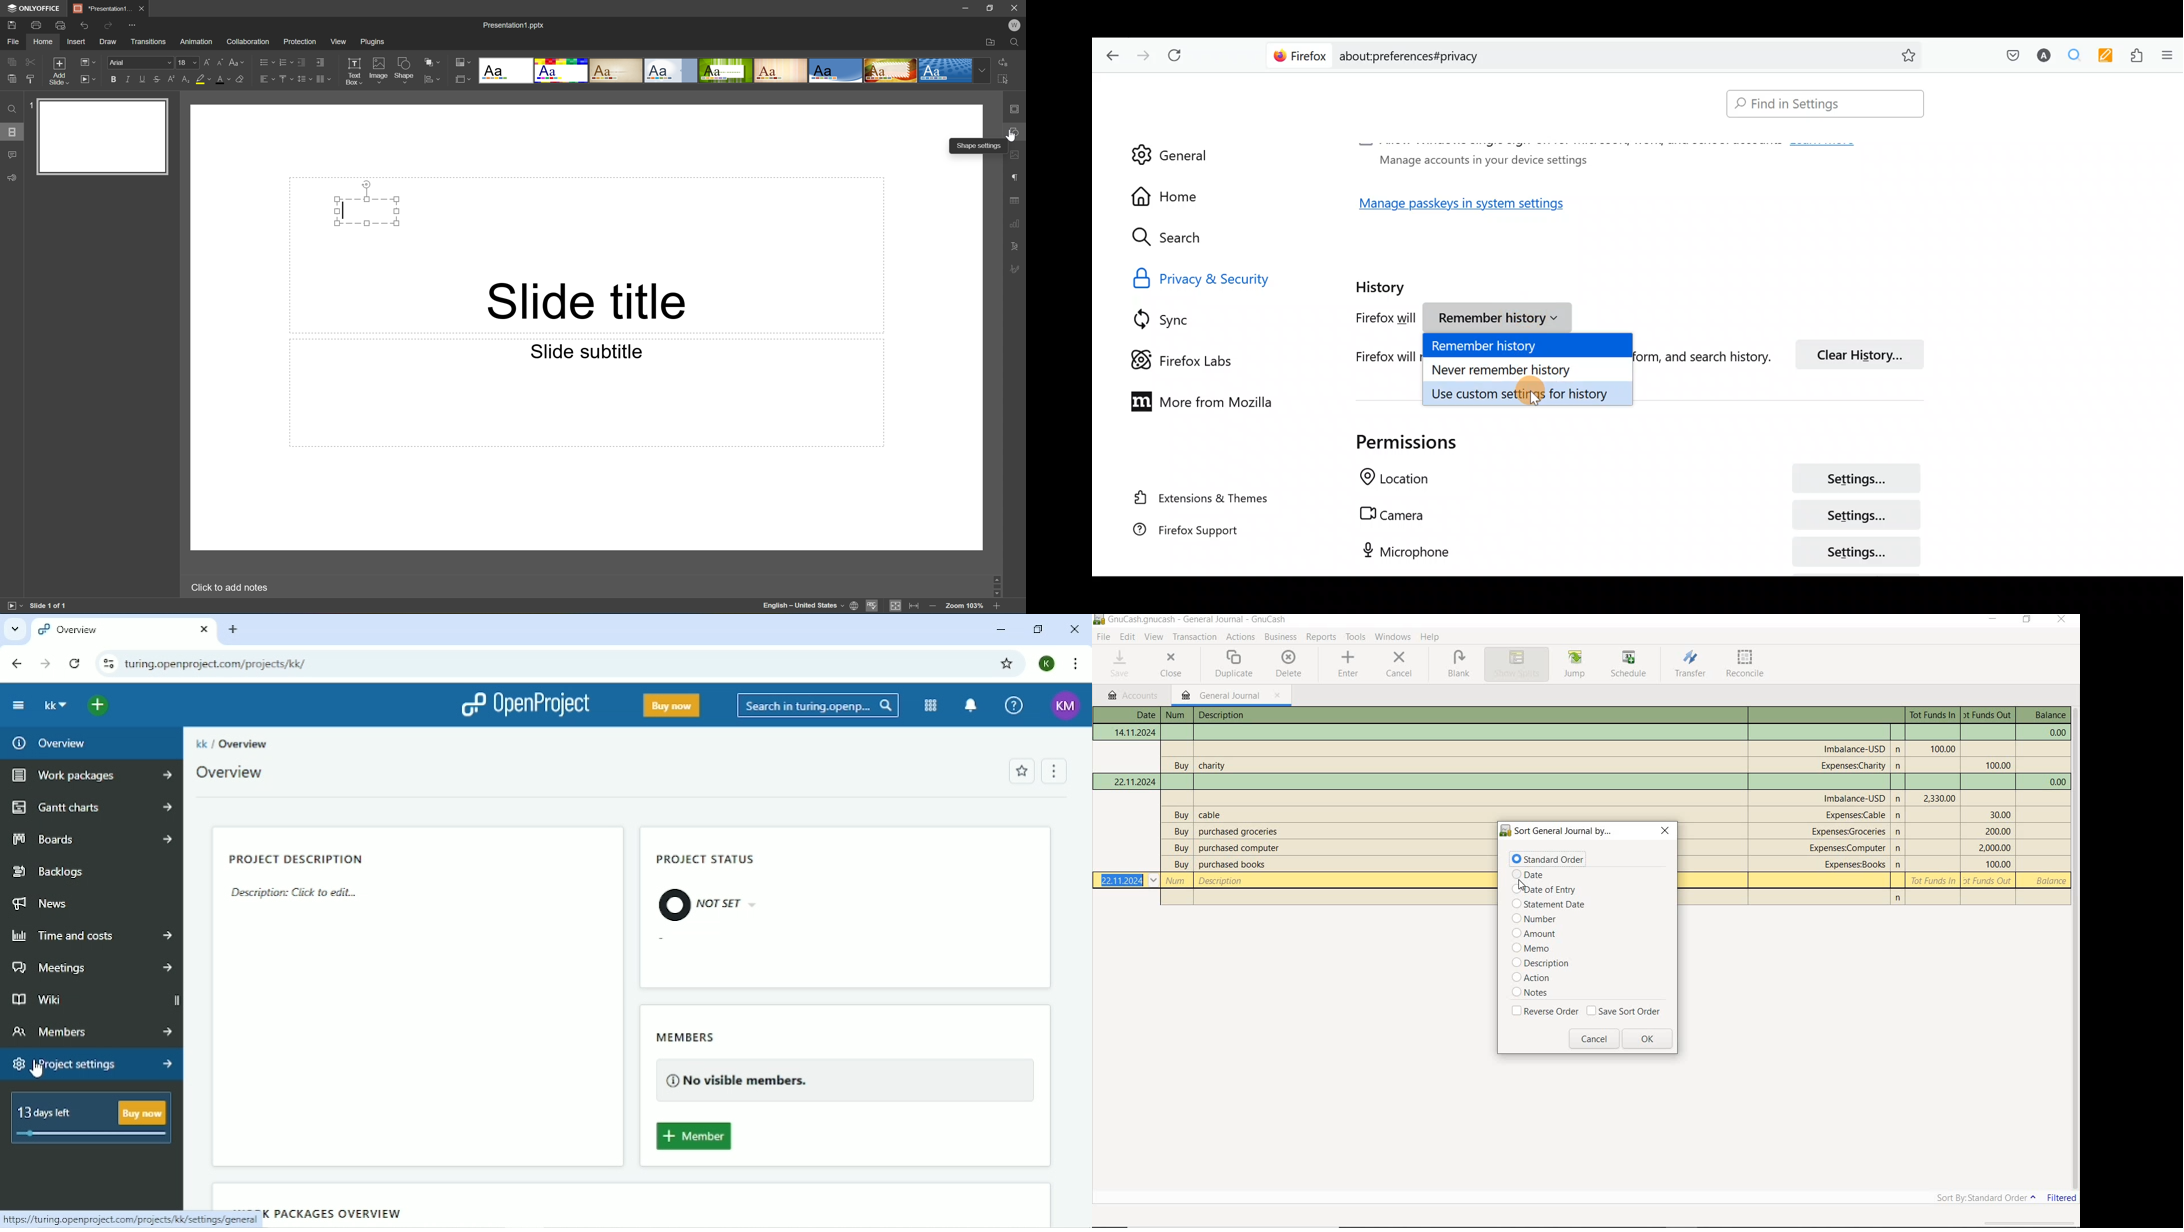 The height and width of the screenshot is (1232, 2184). I want to click on buy, so click(1181, 865).